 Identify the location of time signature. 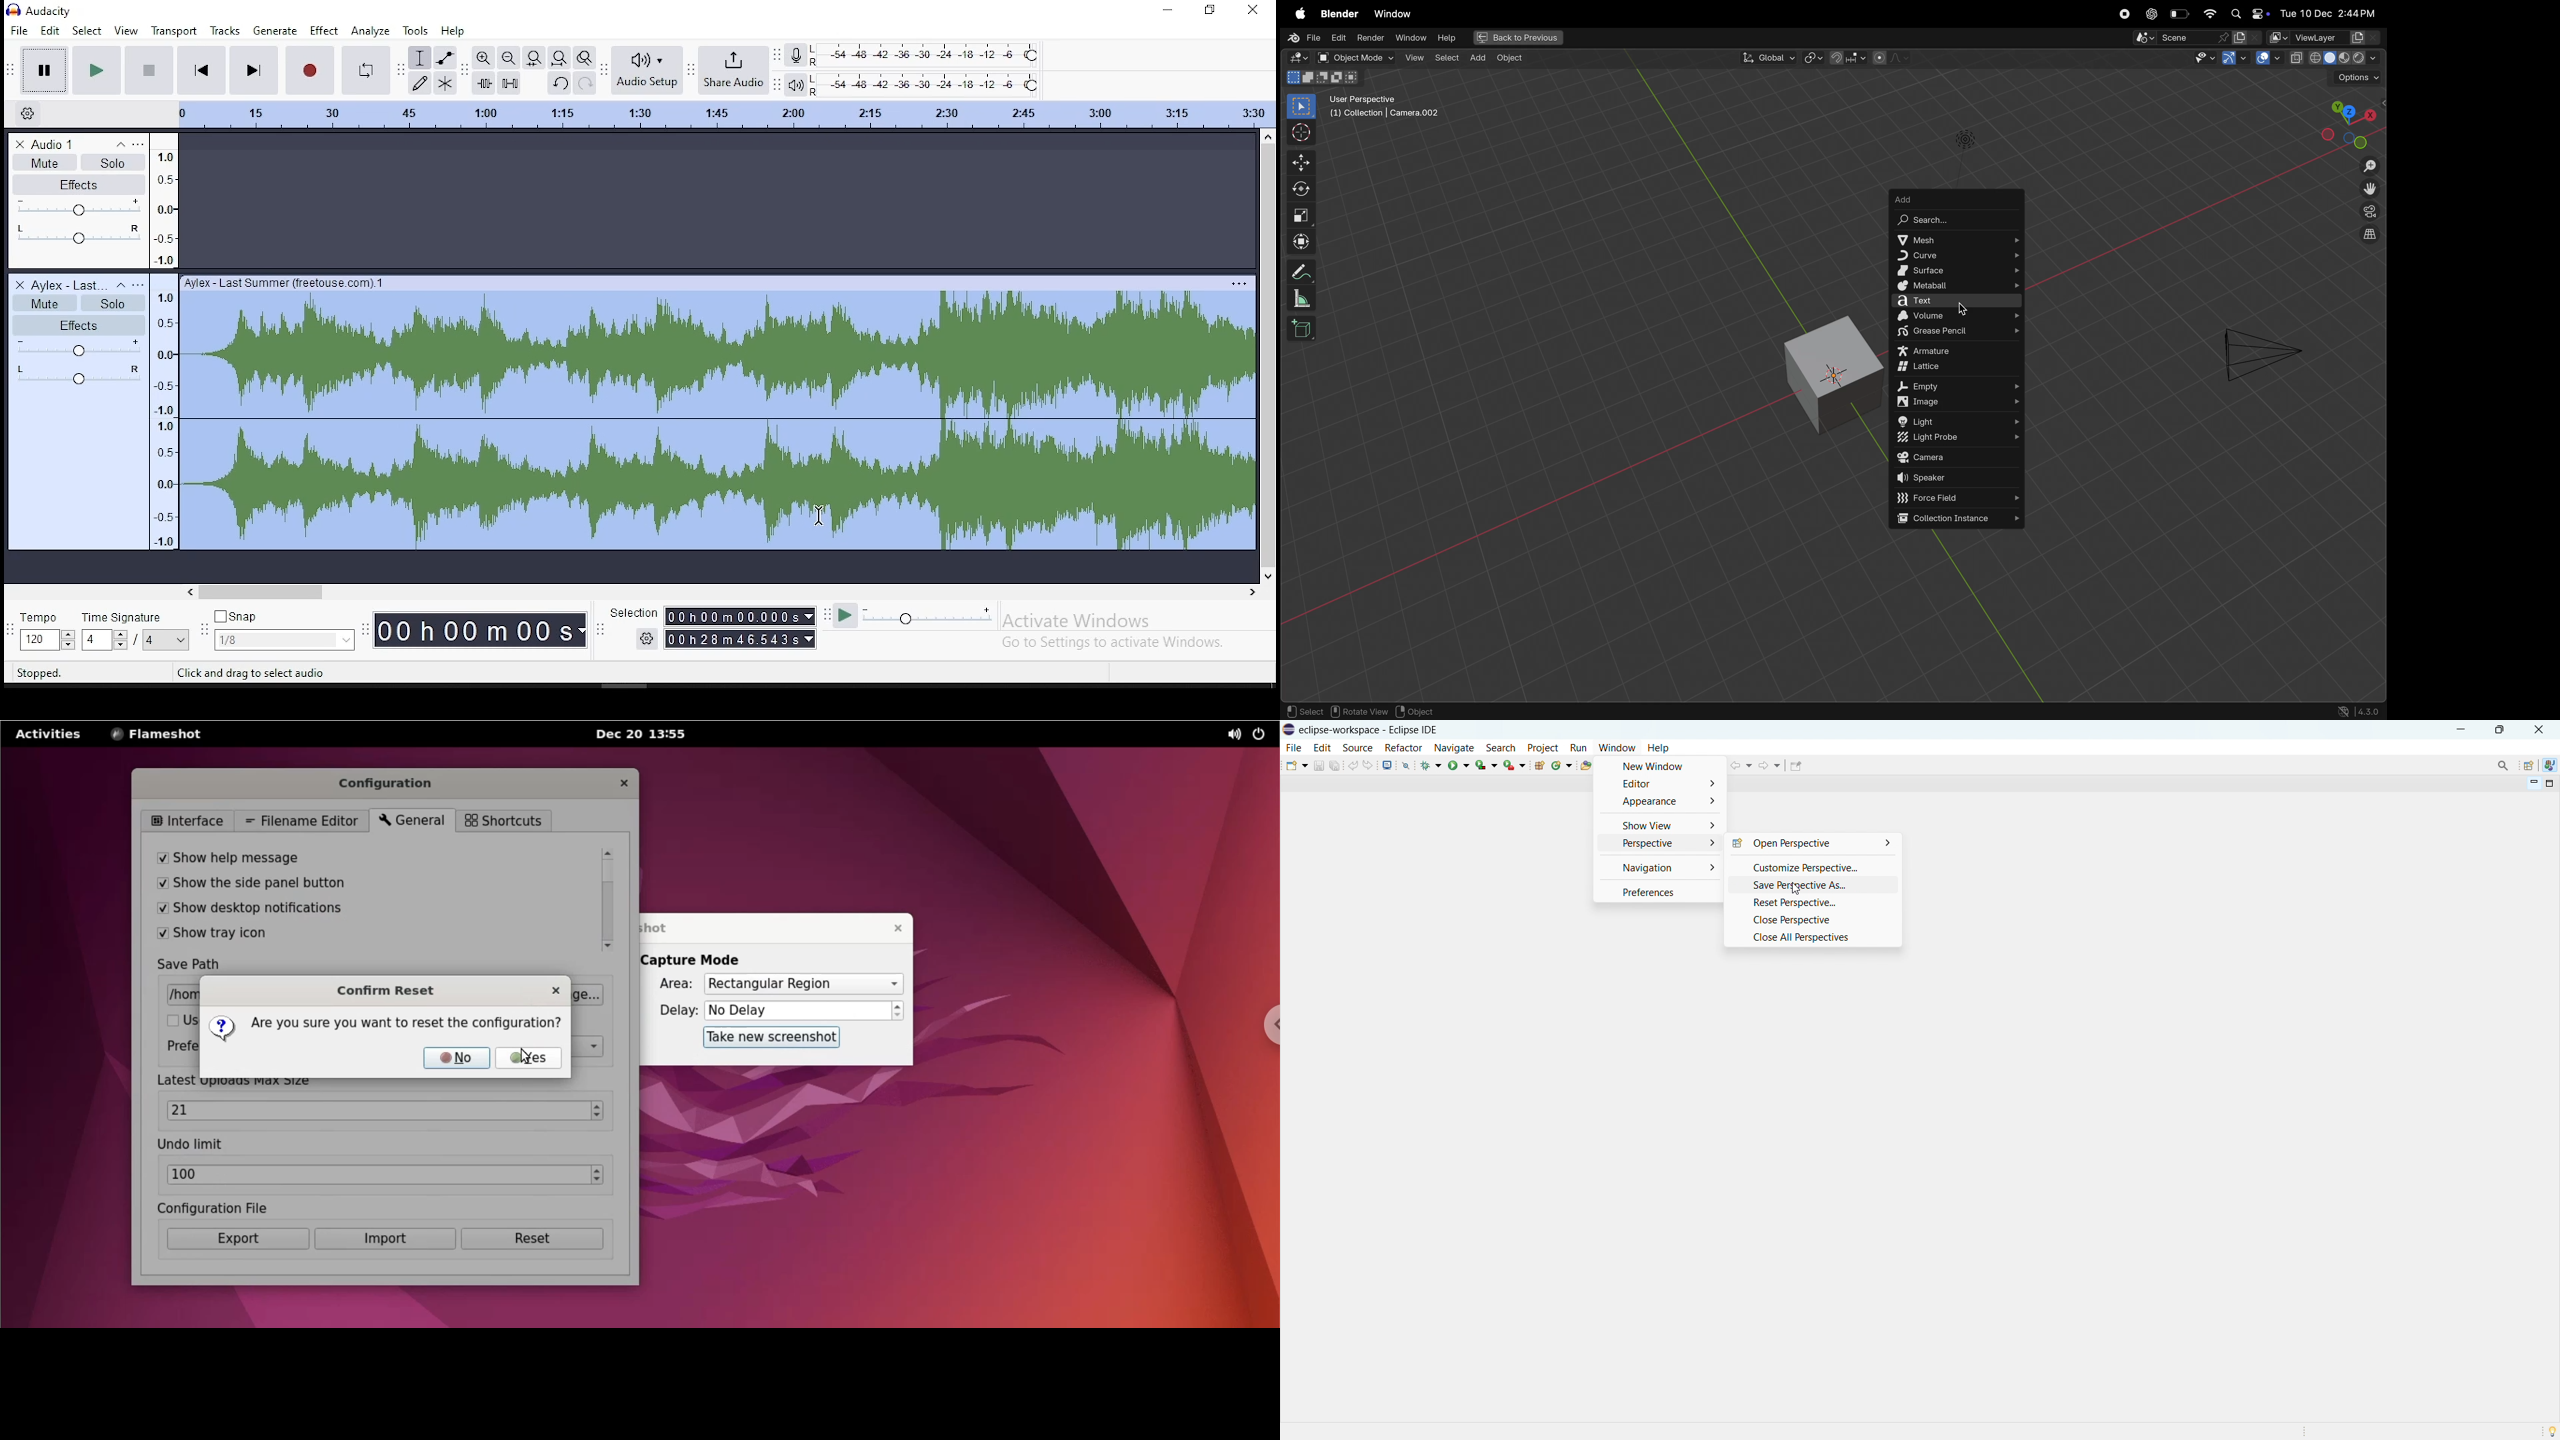
(137, 632).